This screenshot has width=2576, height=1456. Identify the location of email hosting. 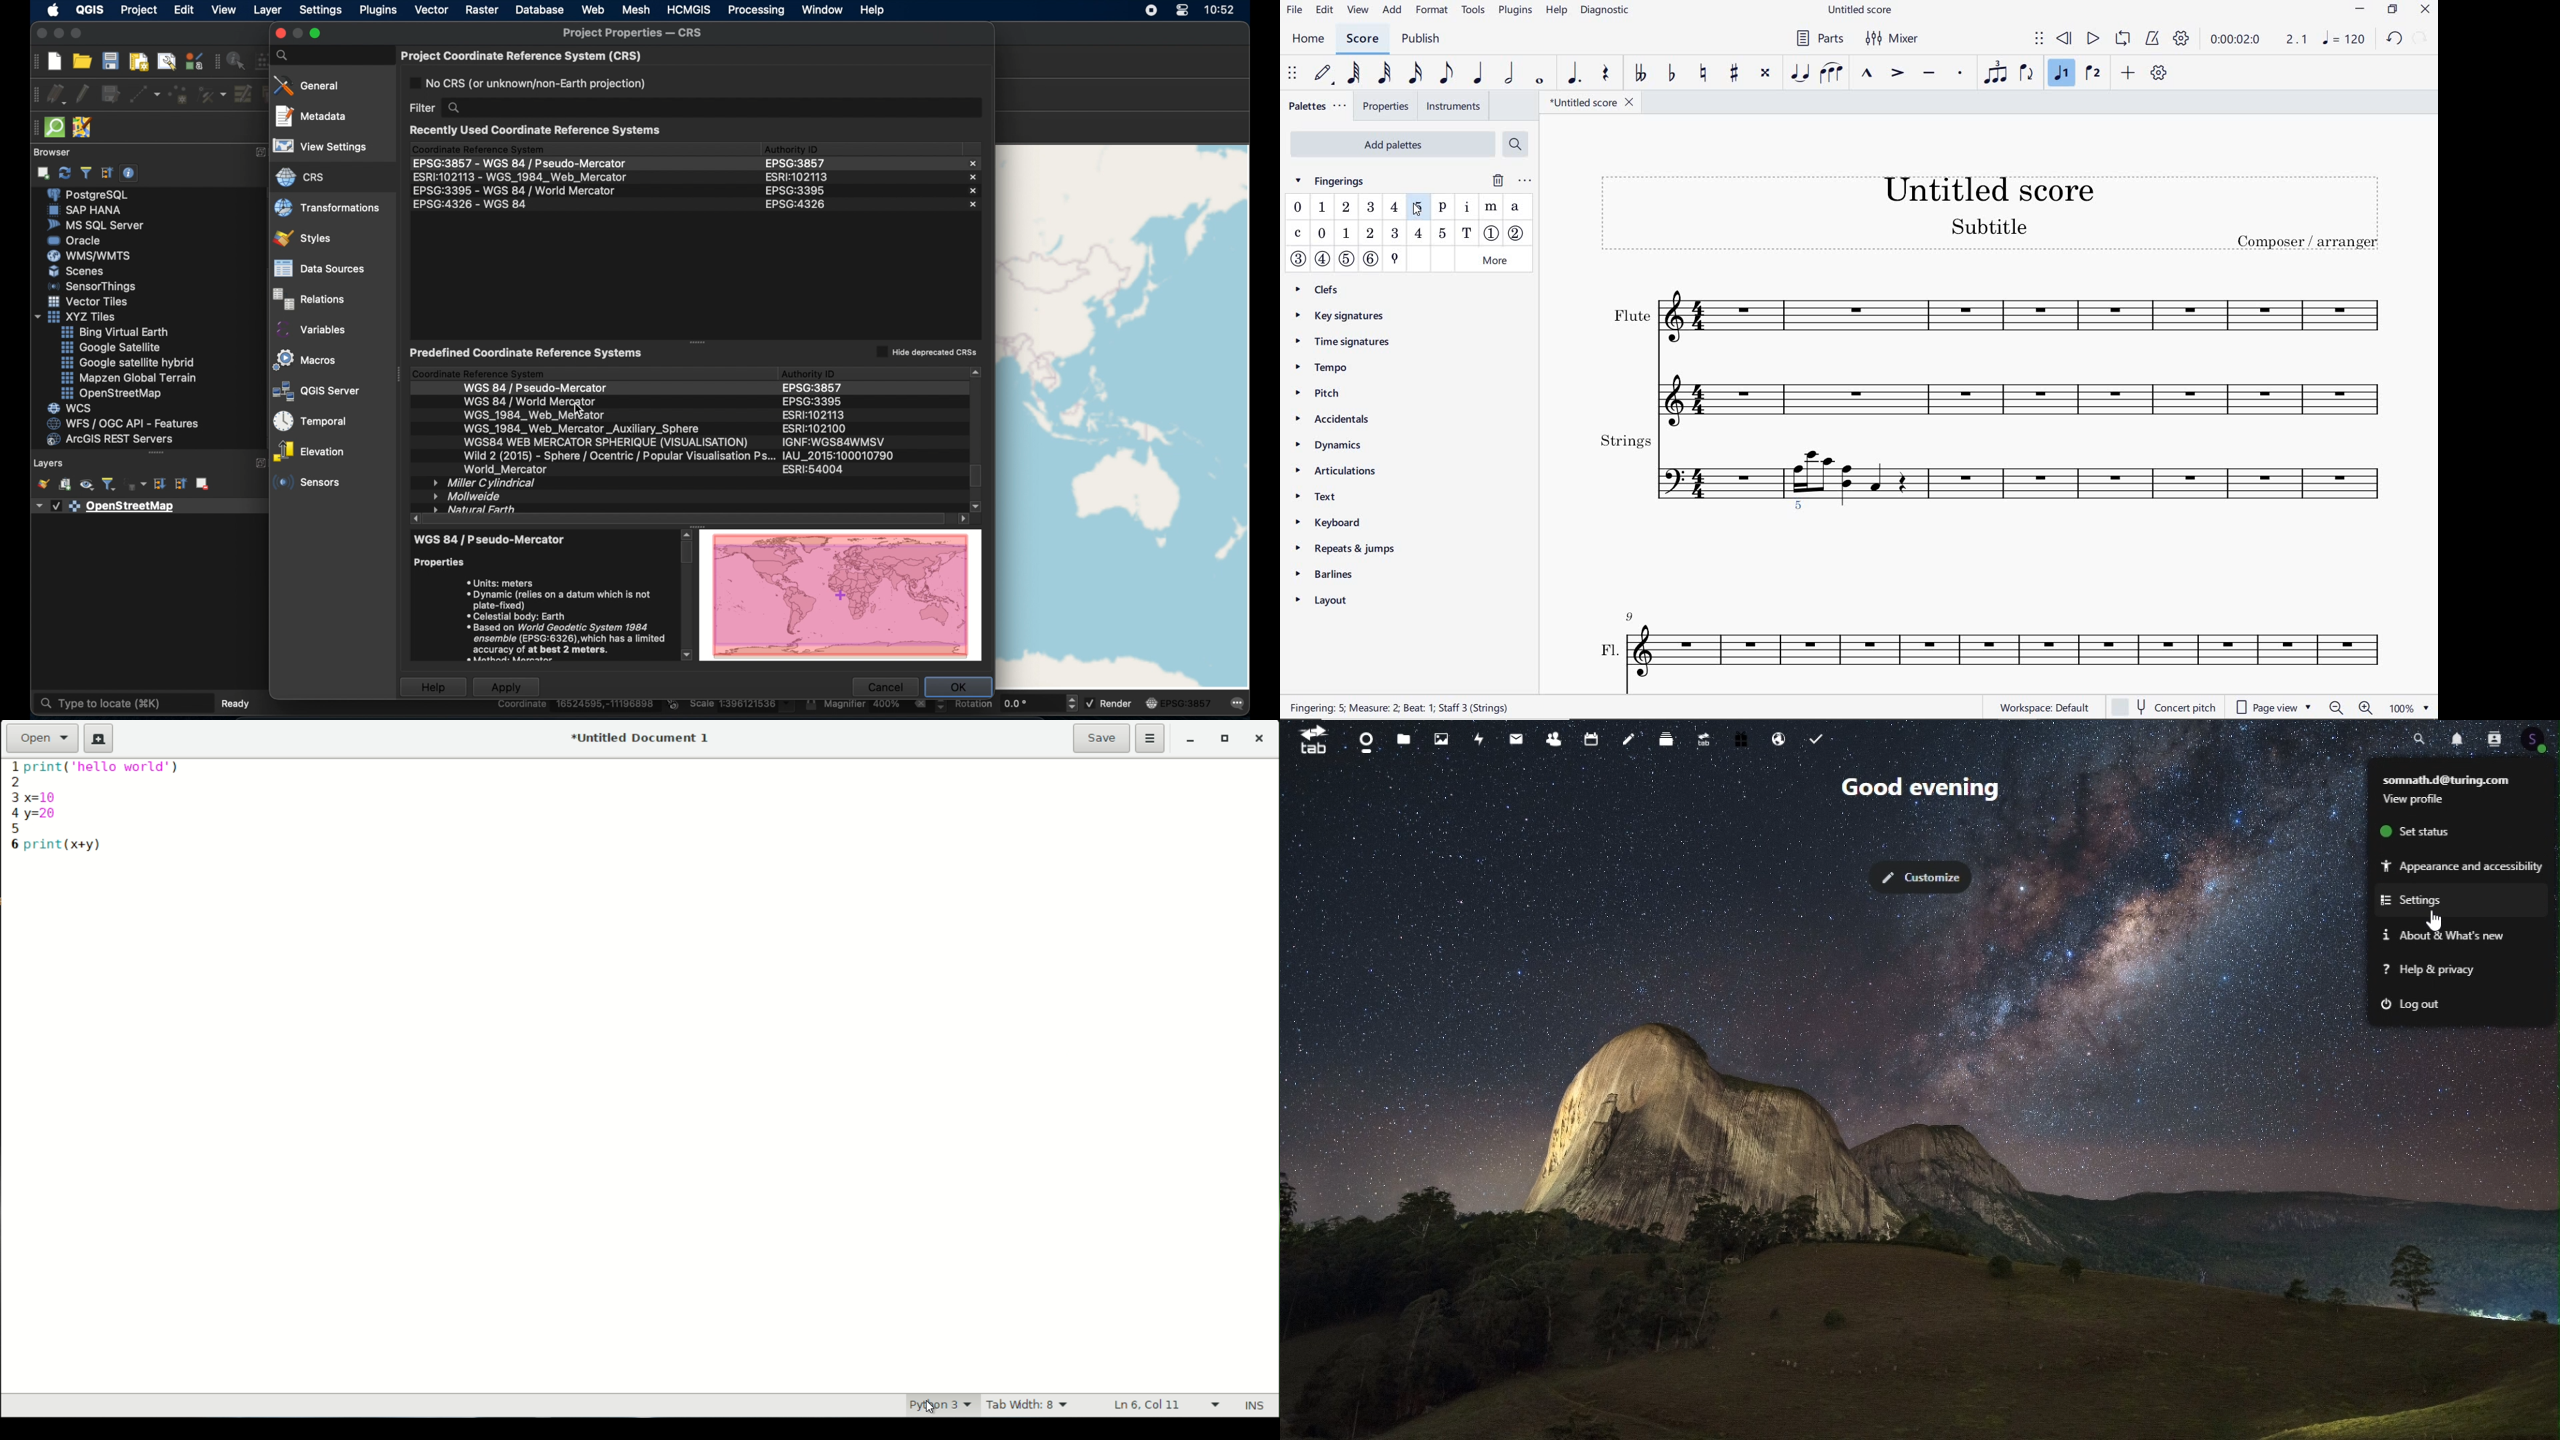
(1776, 738).